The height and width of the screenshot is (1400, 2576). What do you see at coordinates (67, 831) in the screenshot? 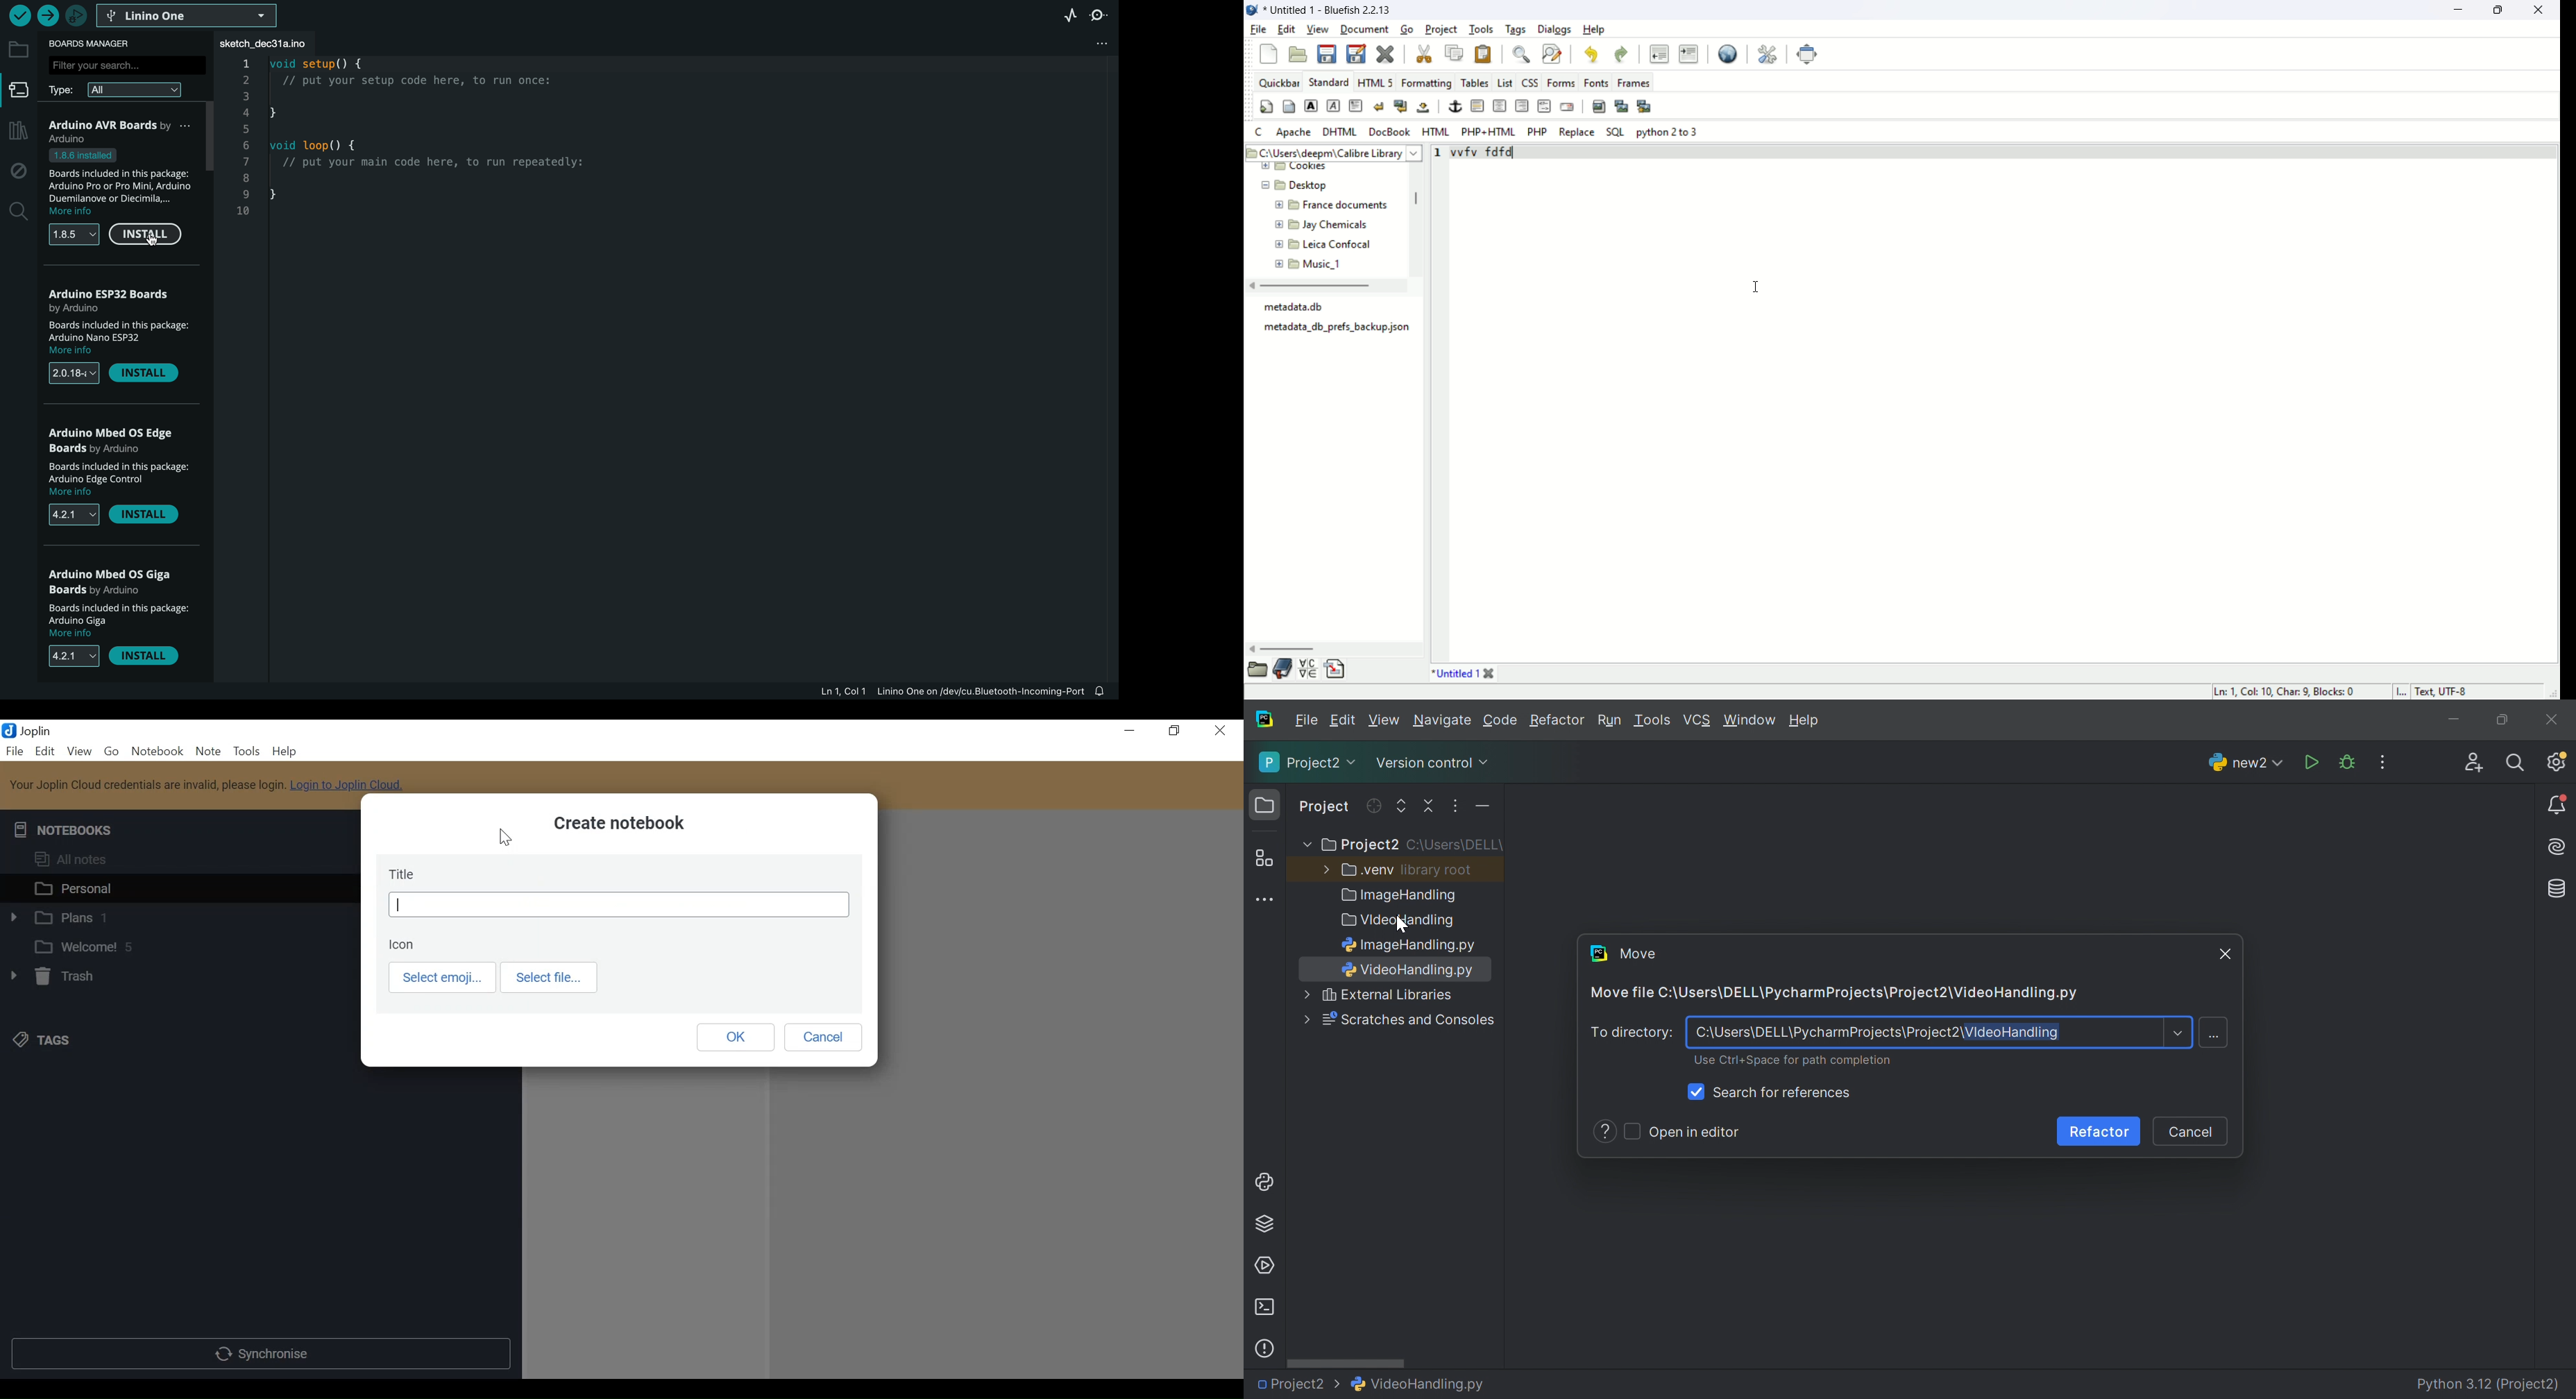
I see `Notebooks` at bounding box center [67, 831].